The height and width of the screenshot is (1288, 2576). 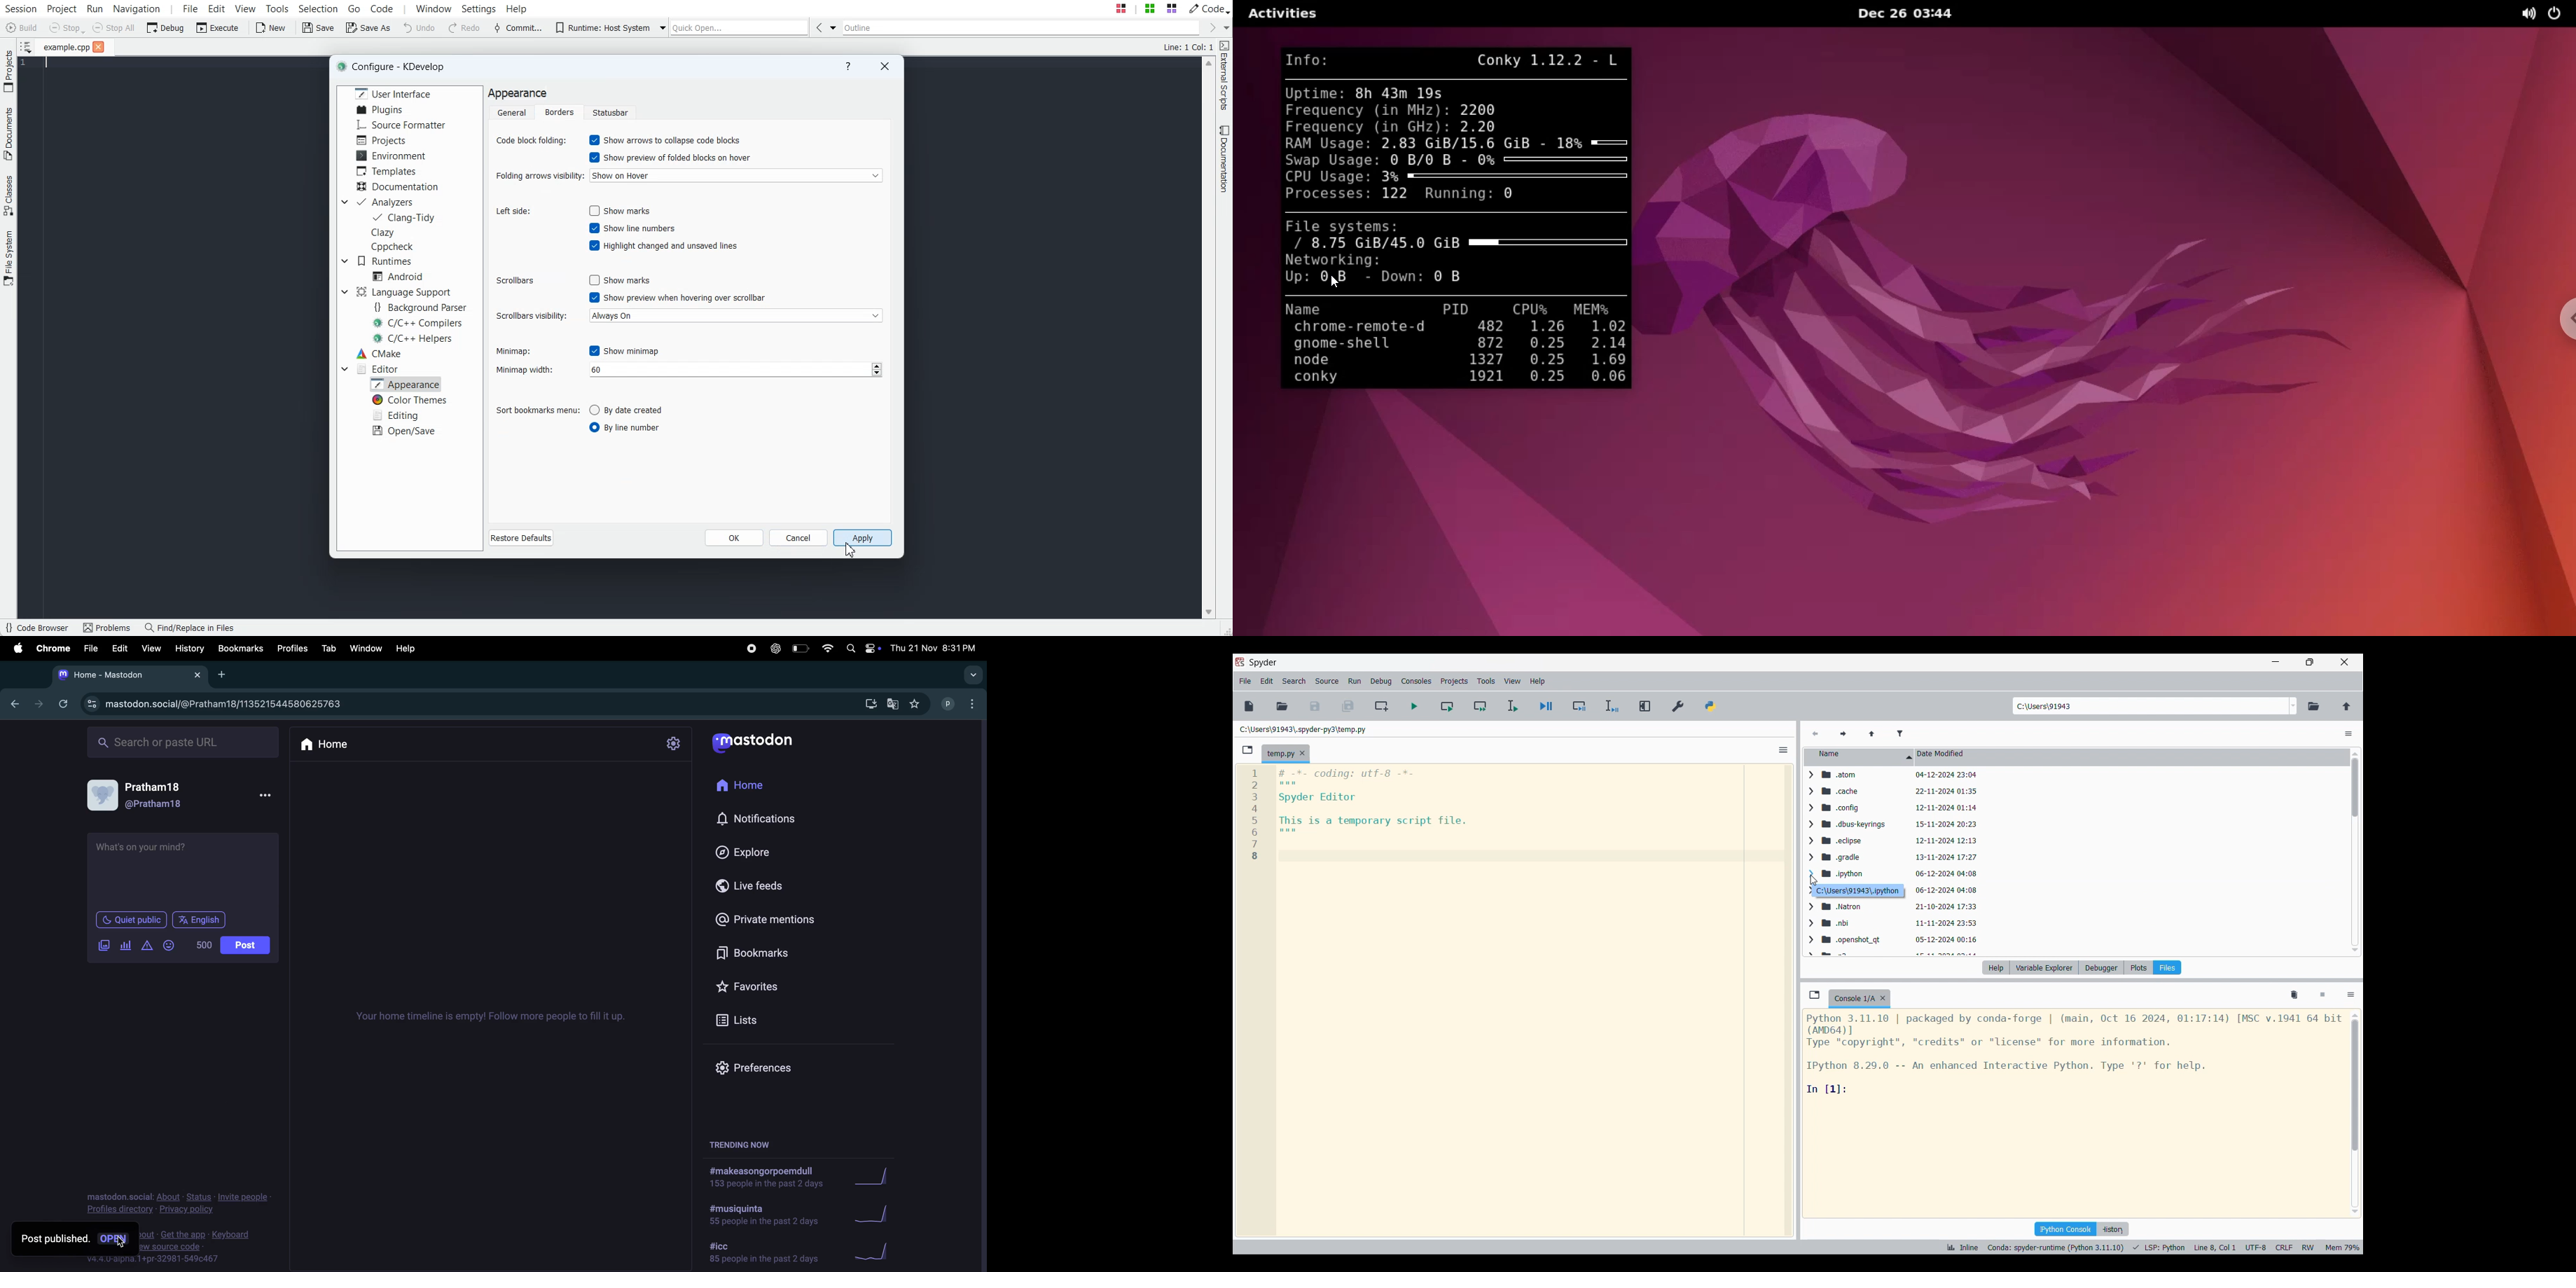 I want to click on Software logo, so click(x=1240, y=662).